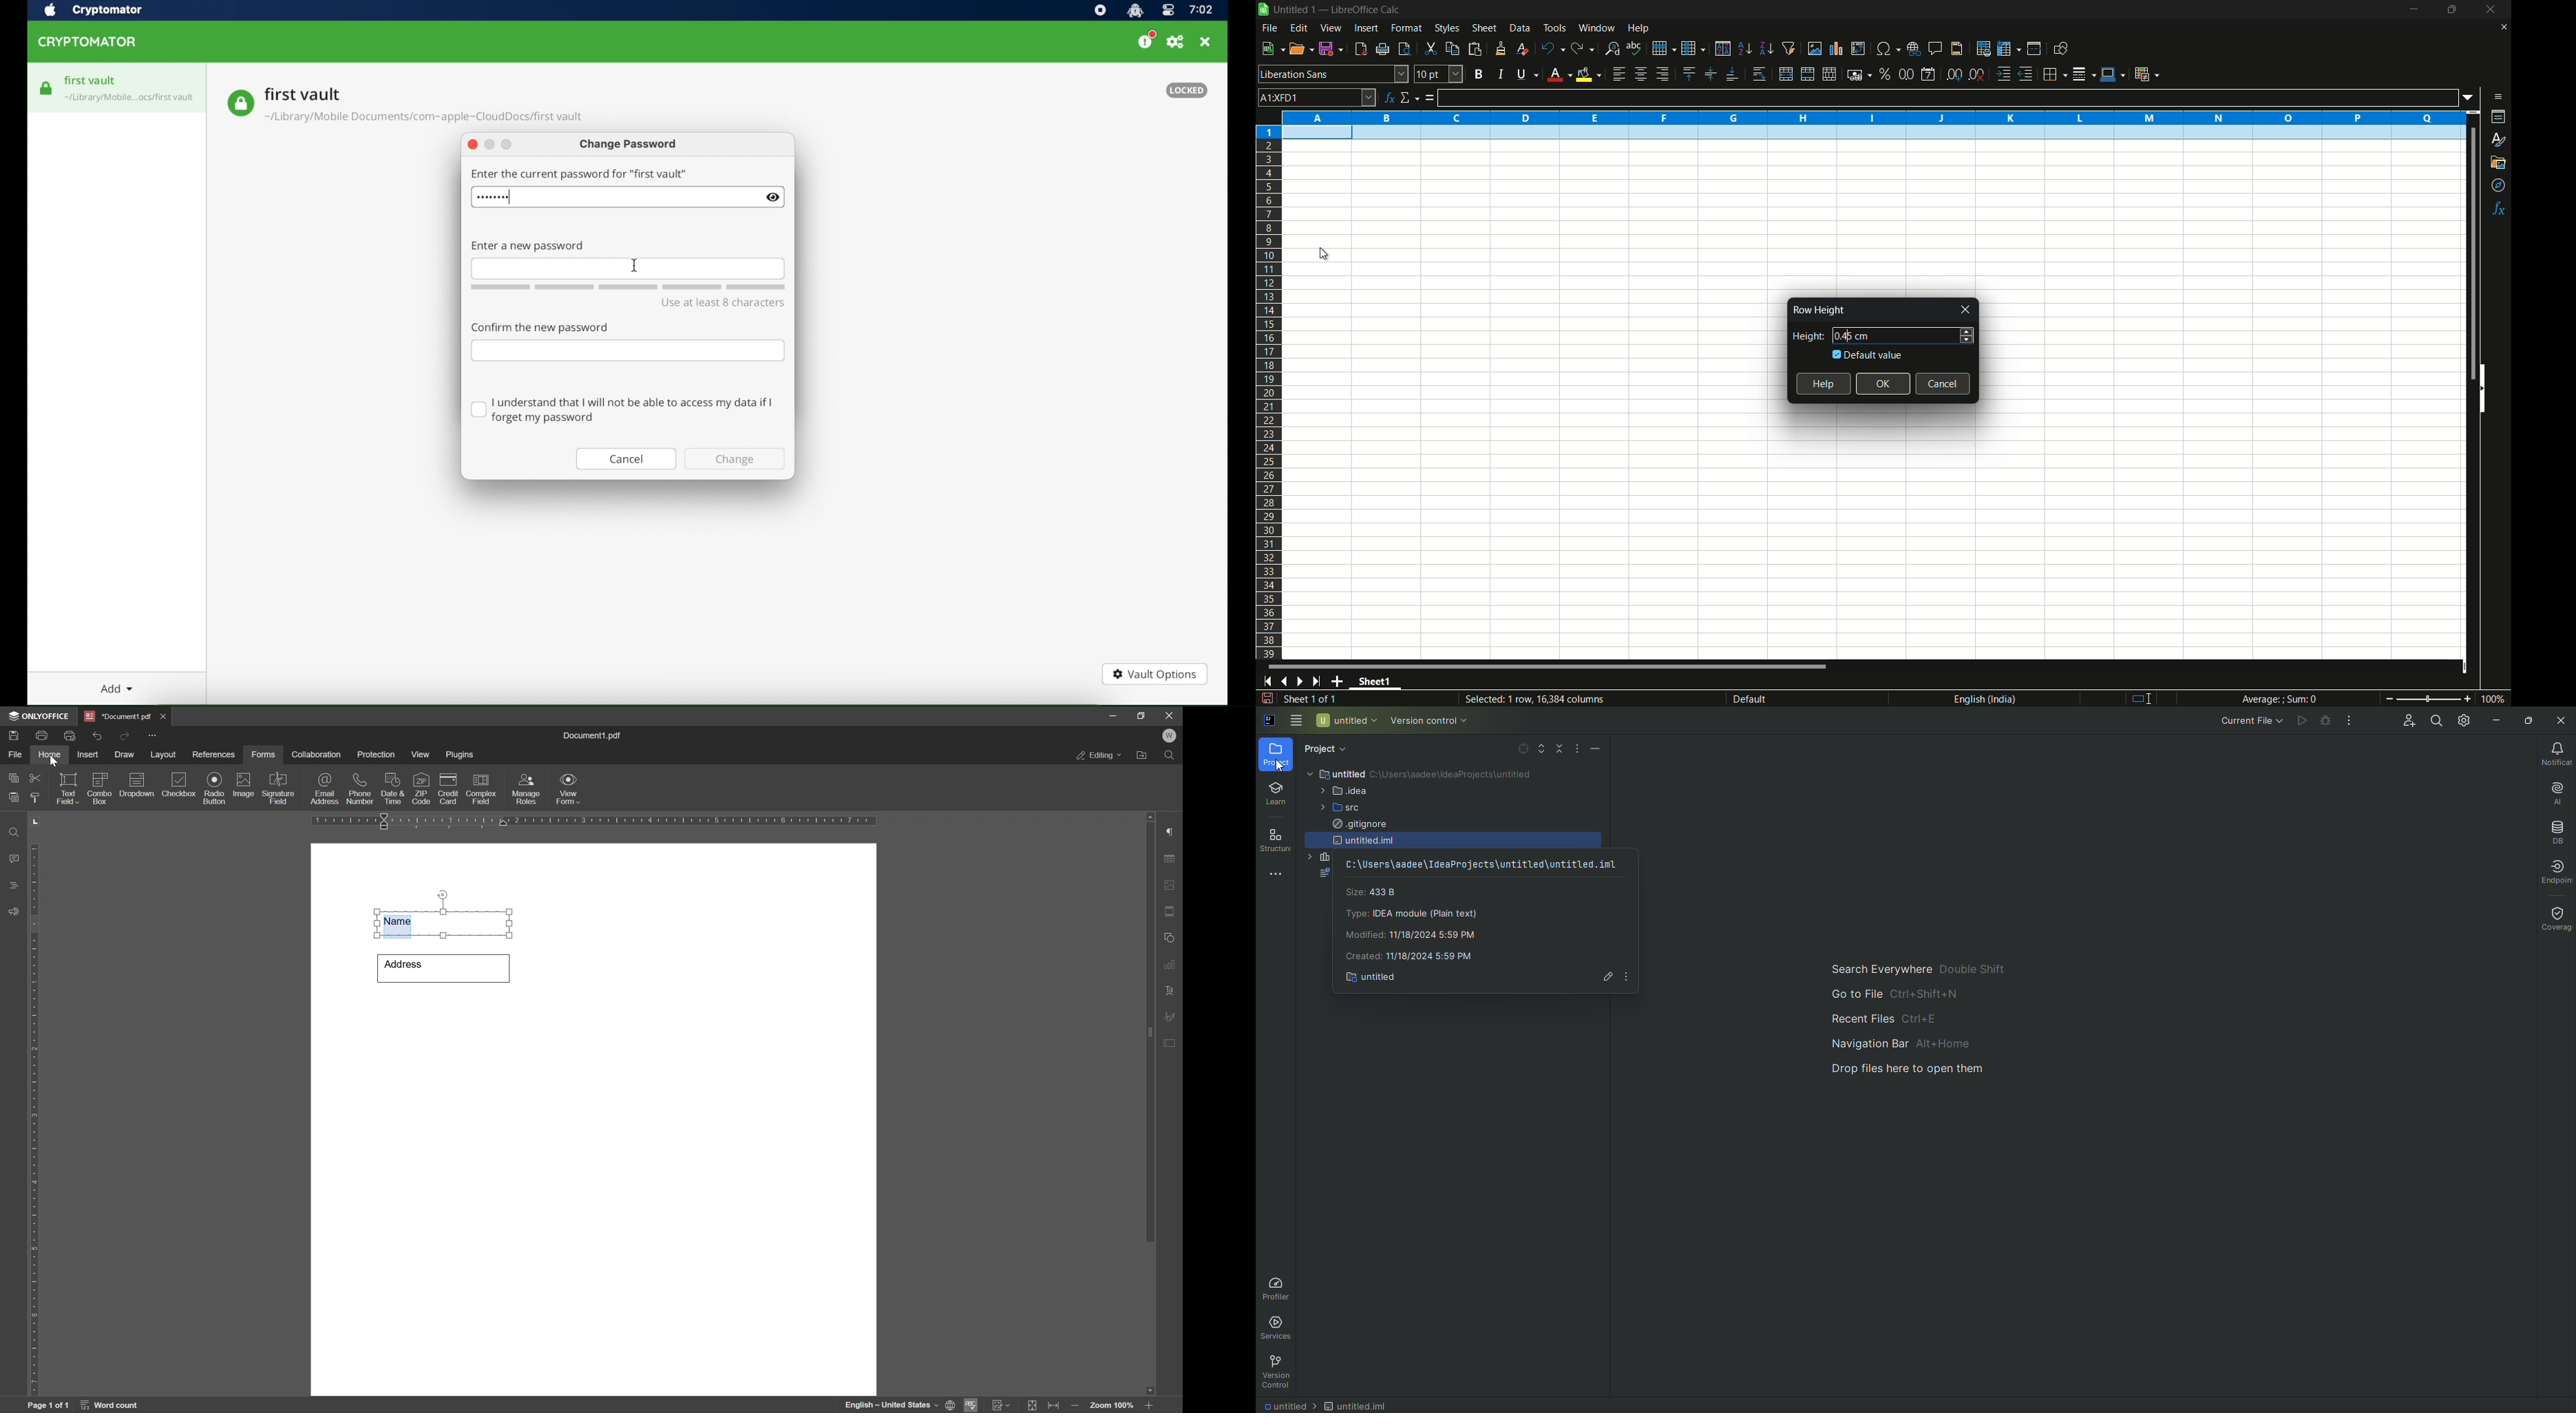 This screenshot has width=2576, height=1428. I want to click on sort descending, so click(1765, 48).